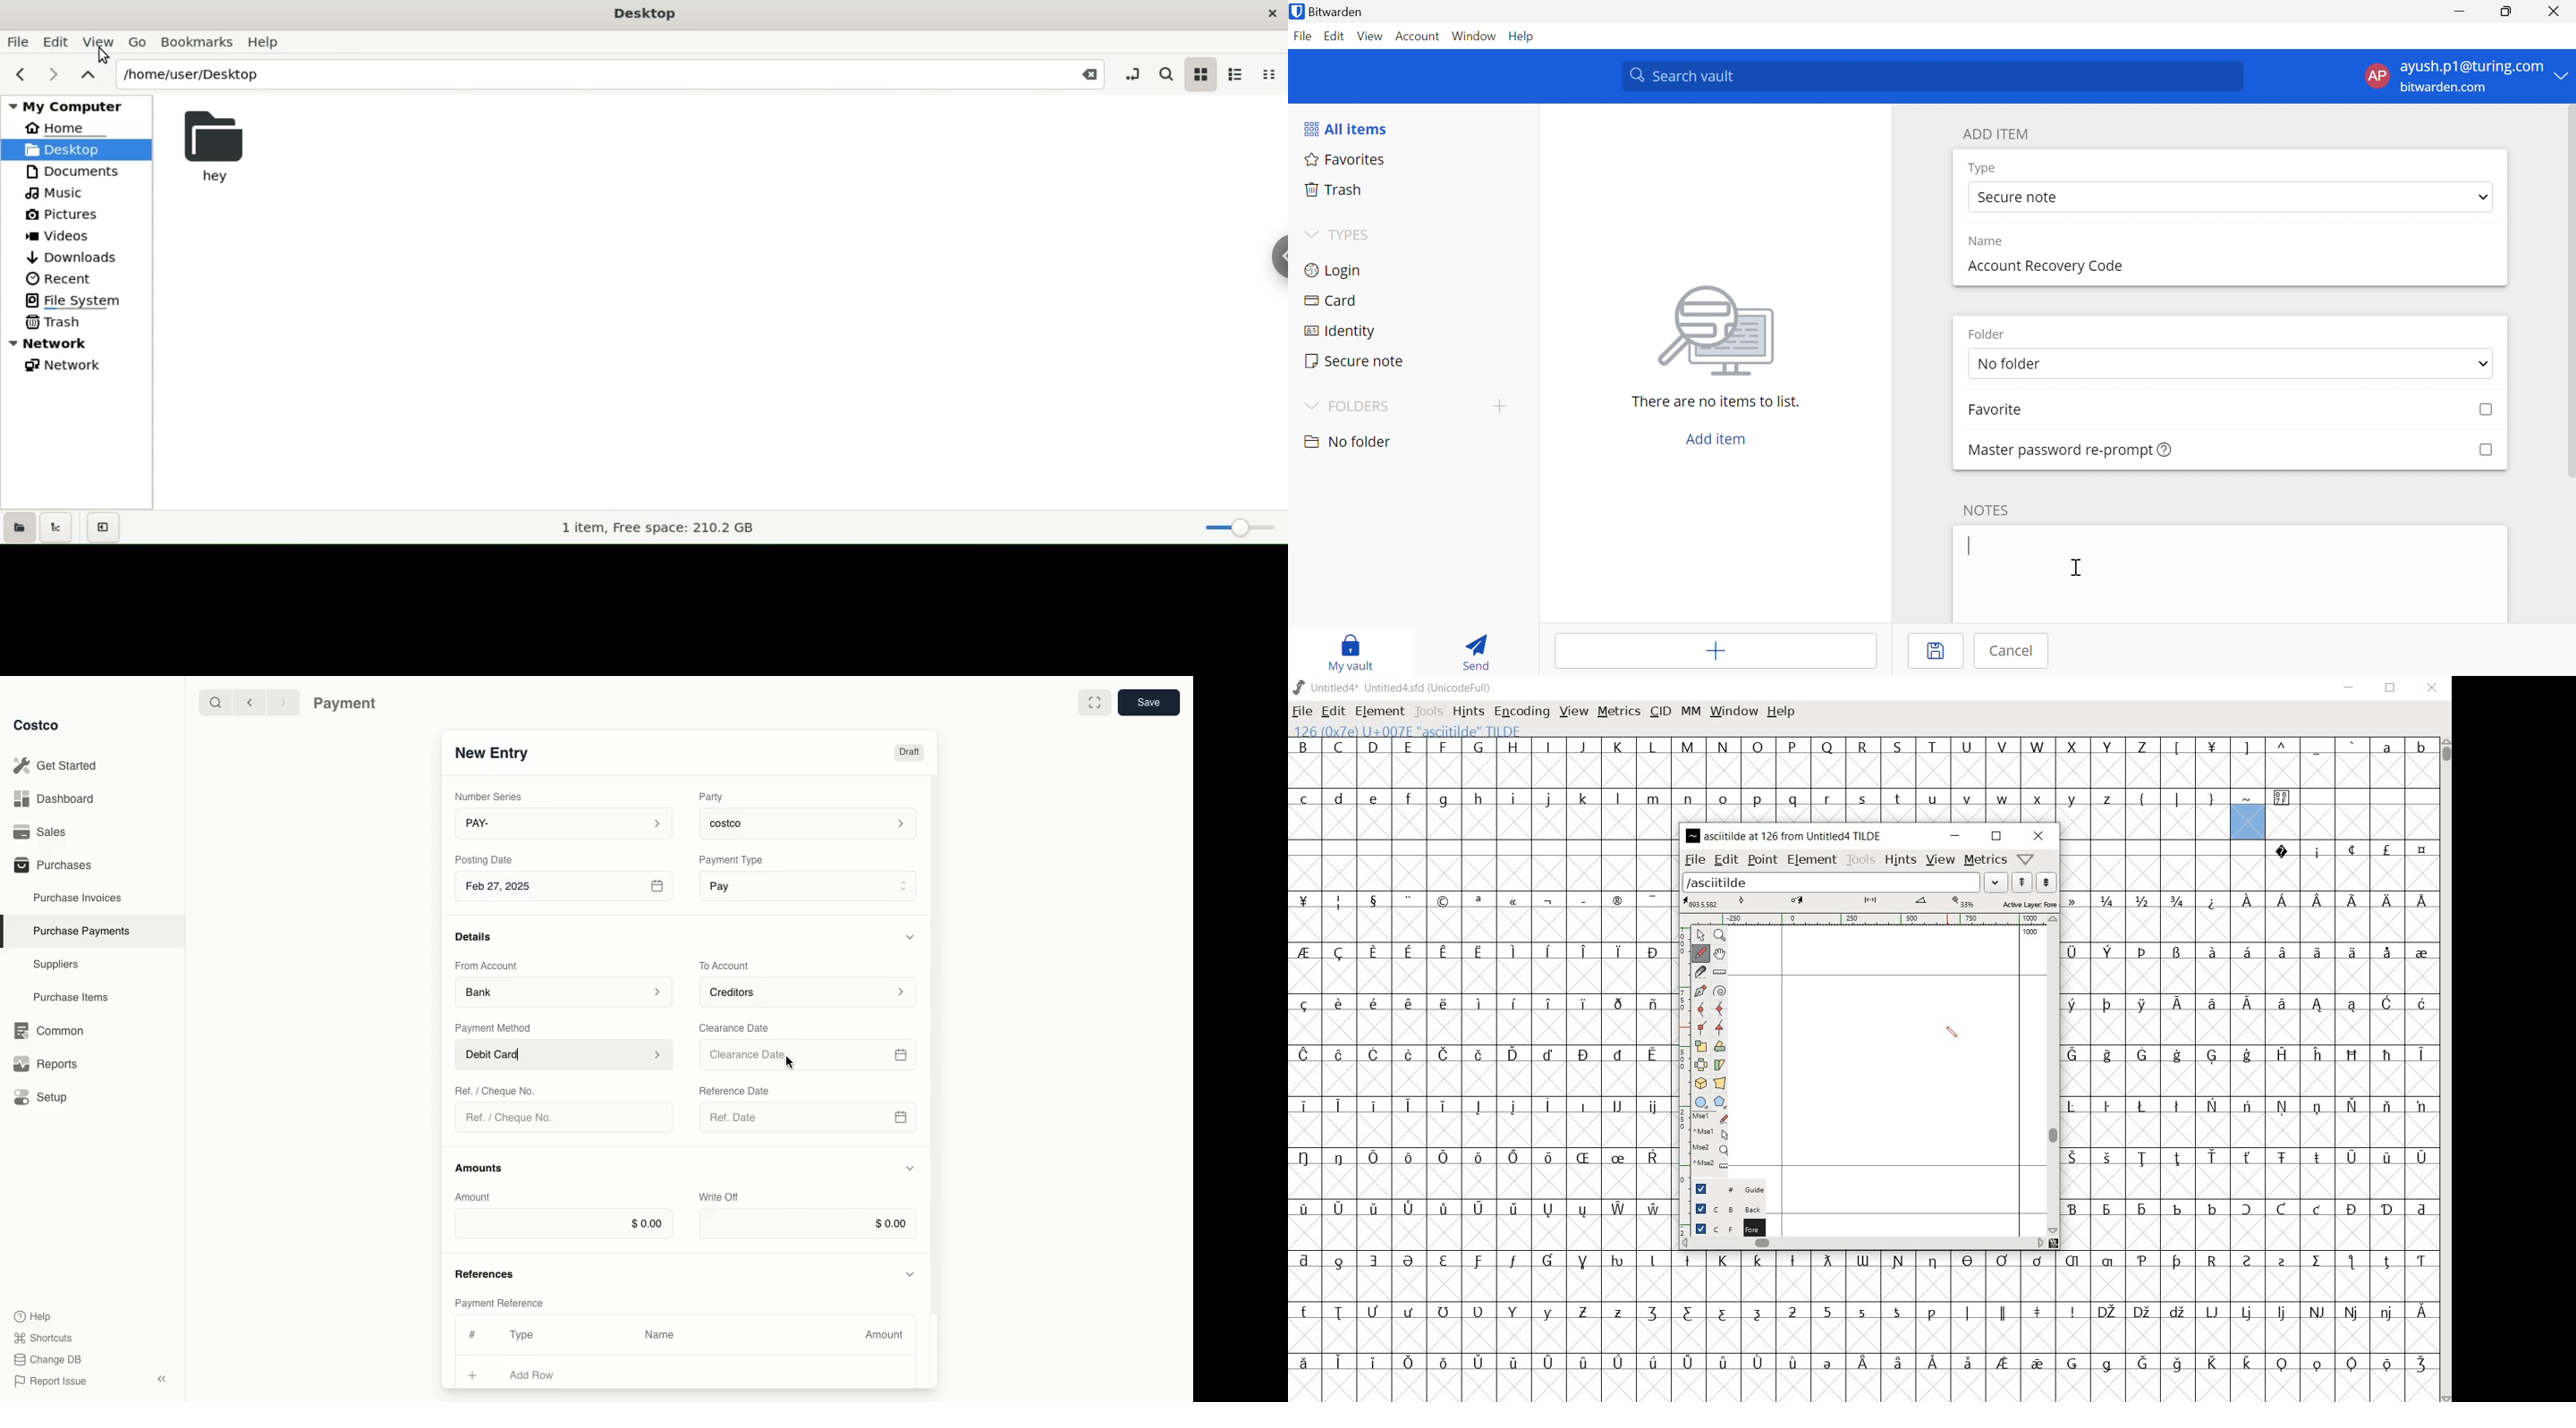 The height and width of the screenshot is (1428, 2576). What do you see at coordinates (912, 1273) in the screenshot?
I see `Hide` at bounding box center [912, 1273].